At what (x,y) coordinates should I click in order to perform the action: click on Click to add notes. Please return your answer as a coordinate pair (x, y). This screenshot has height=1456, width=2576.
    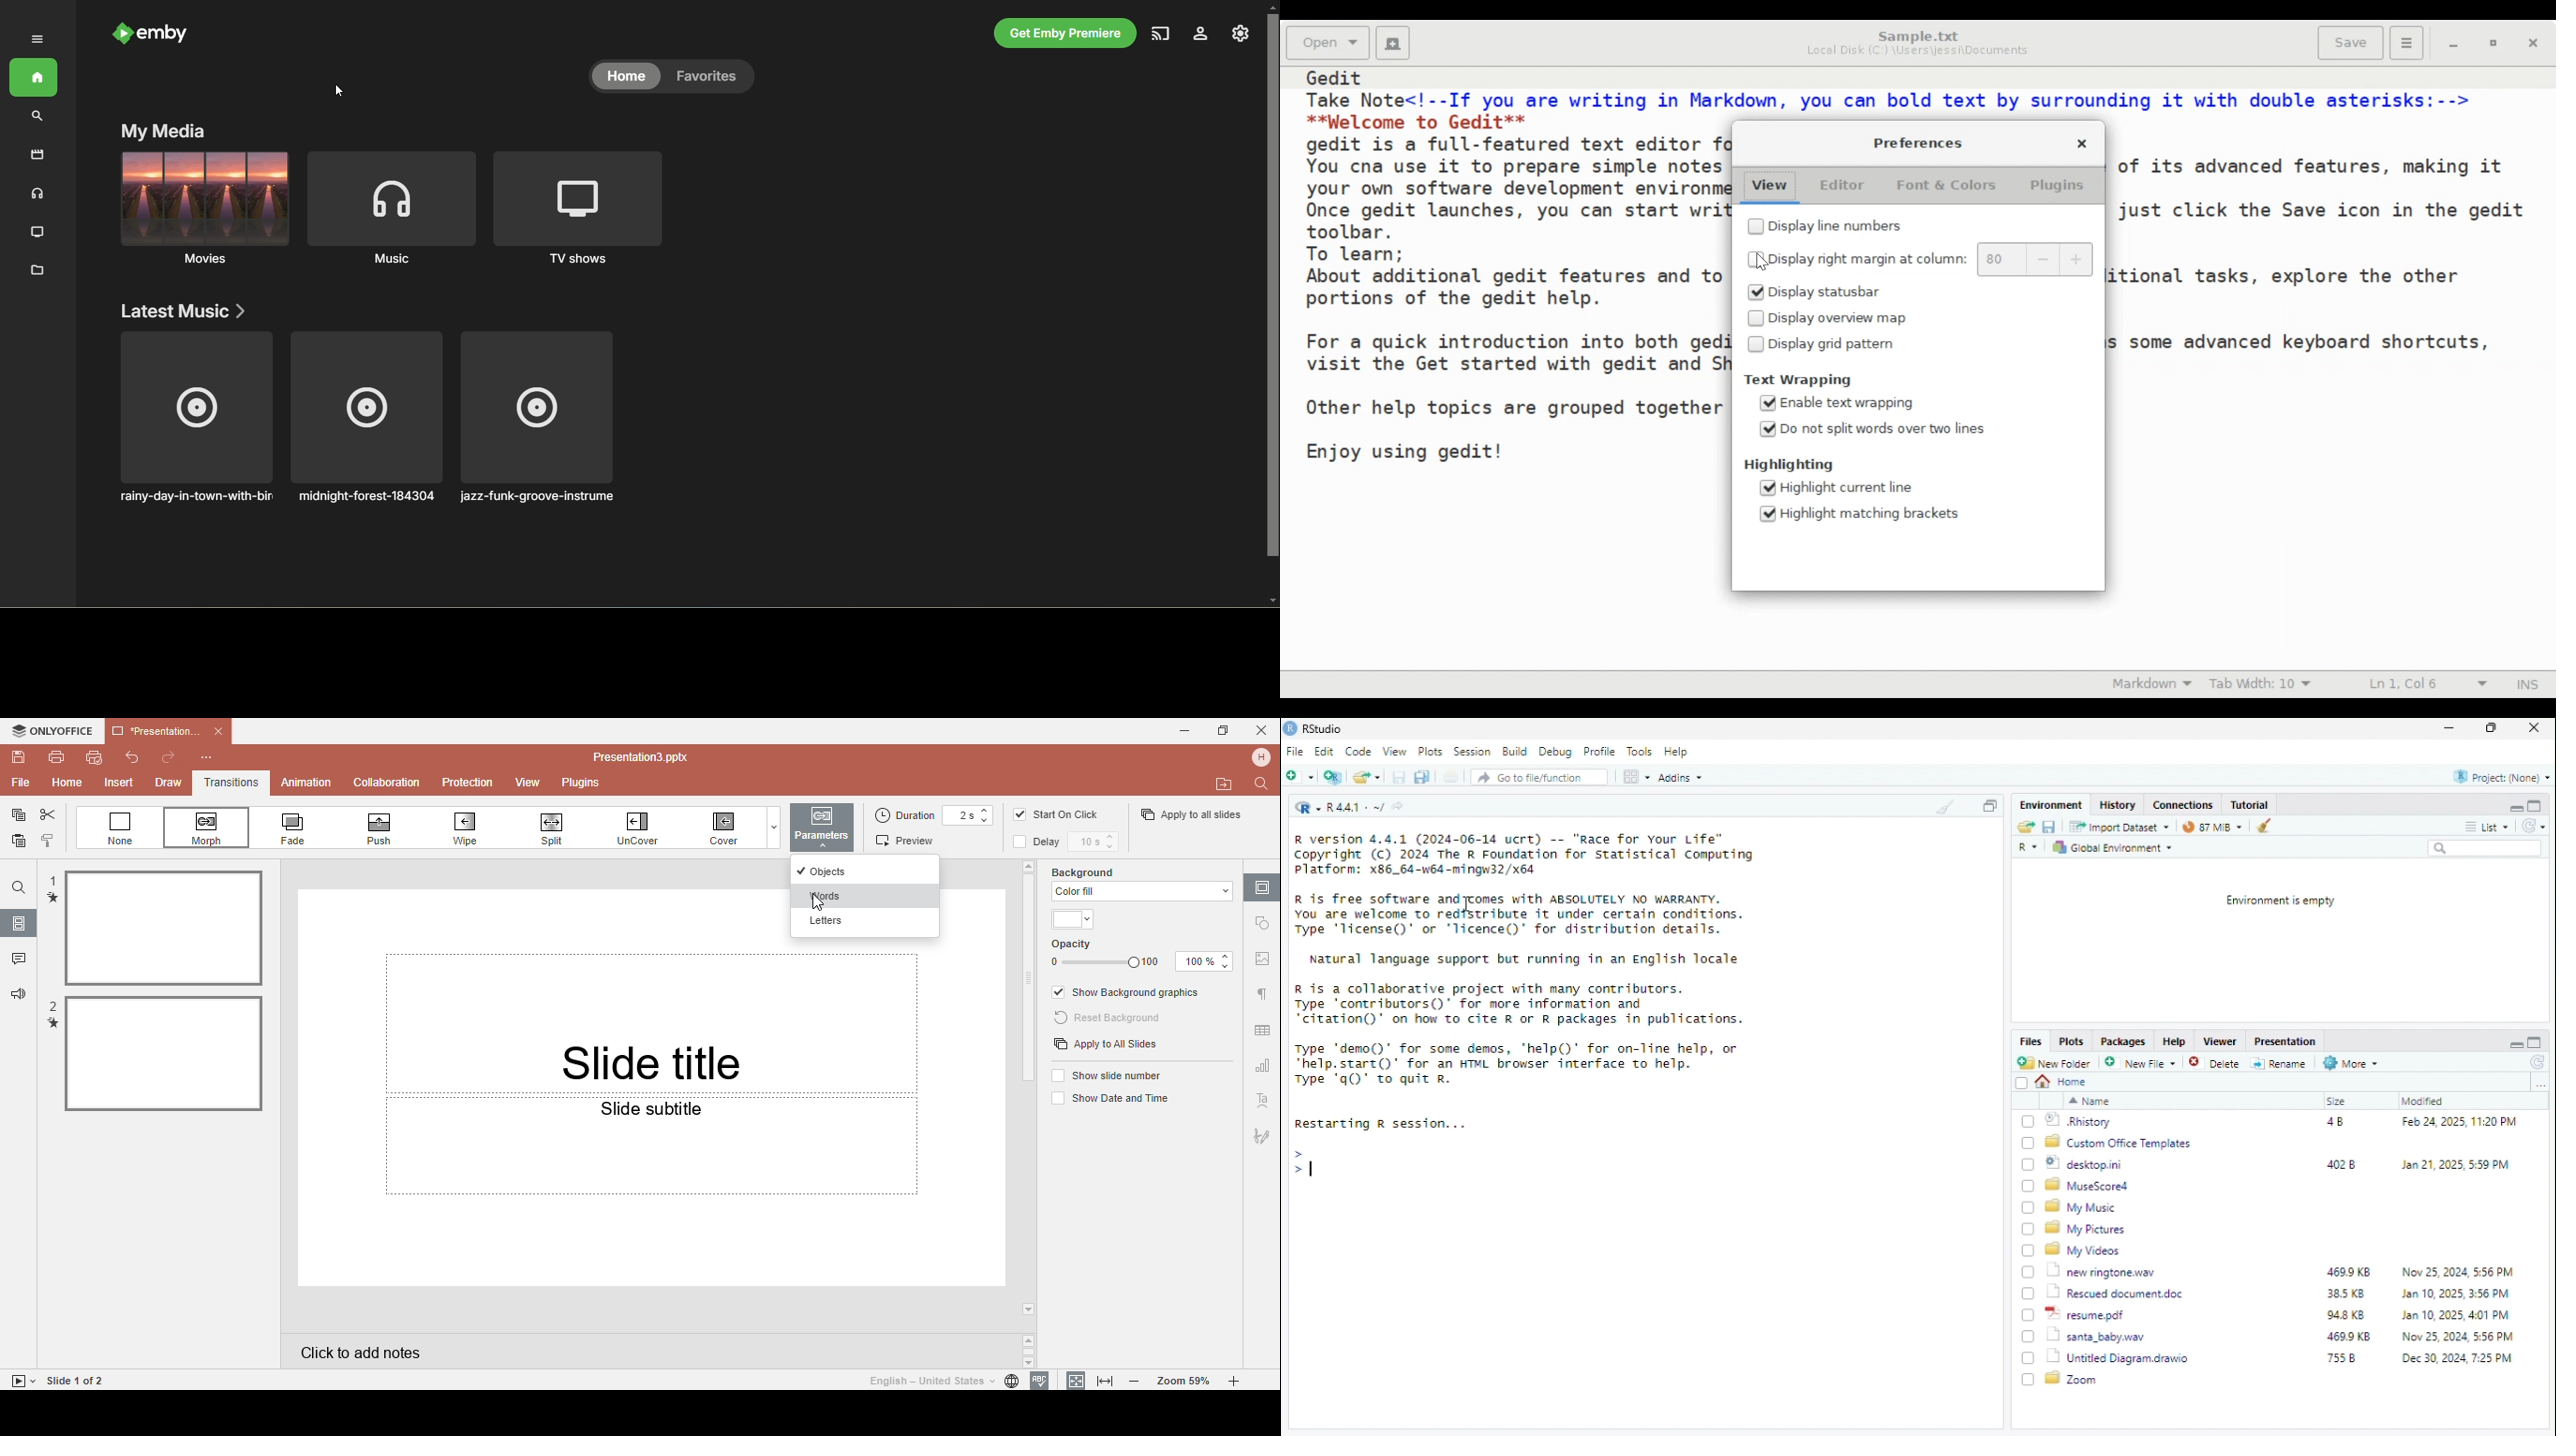
    Looking at the image, I should click on (648, 1351).